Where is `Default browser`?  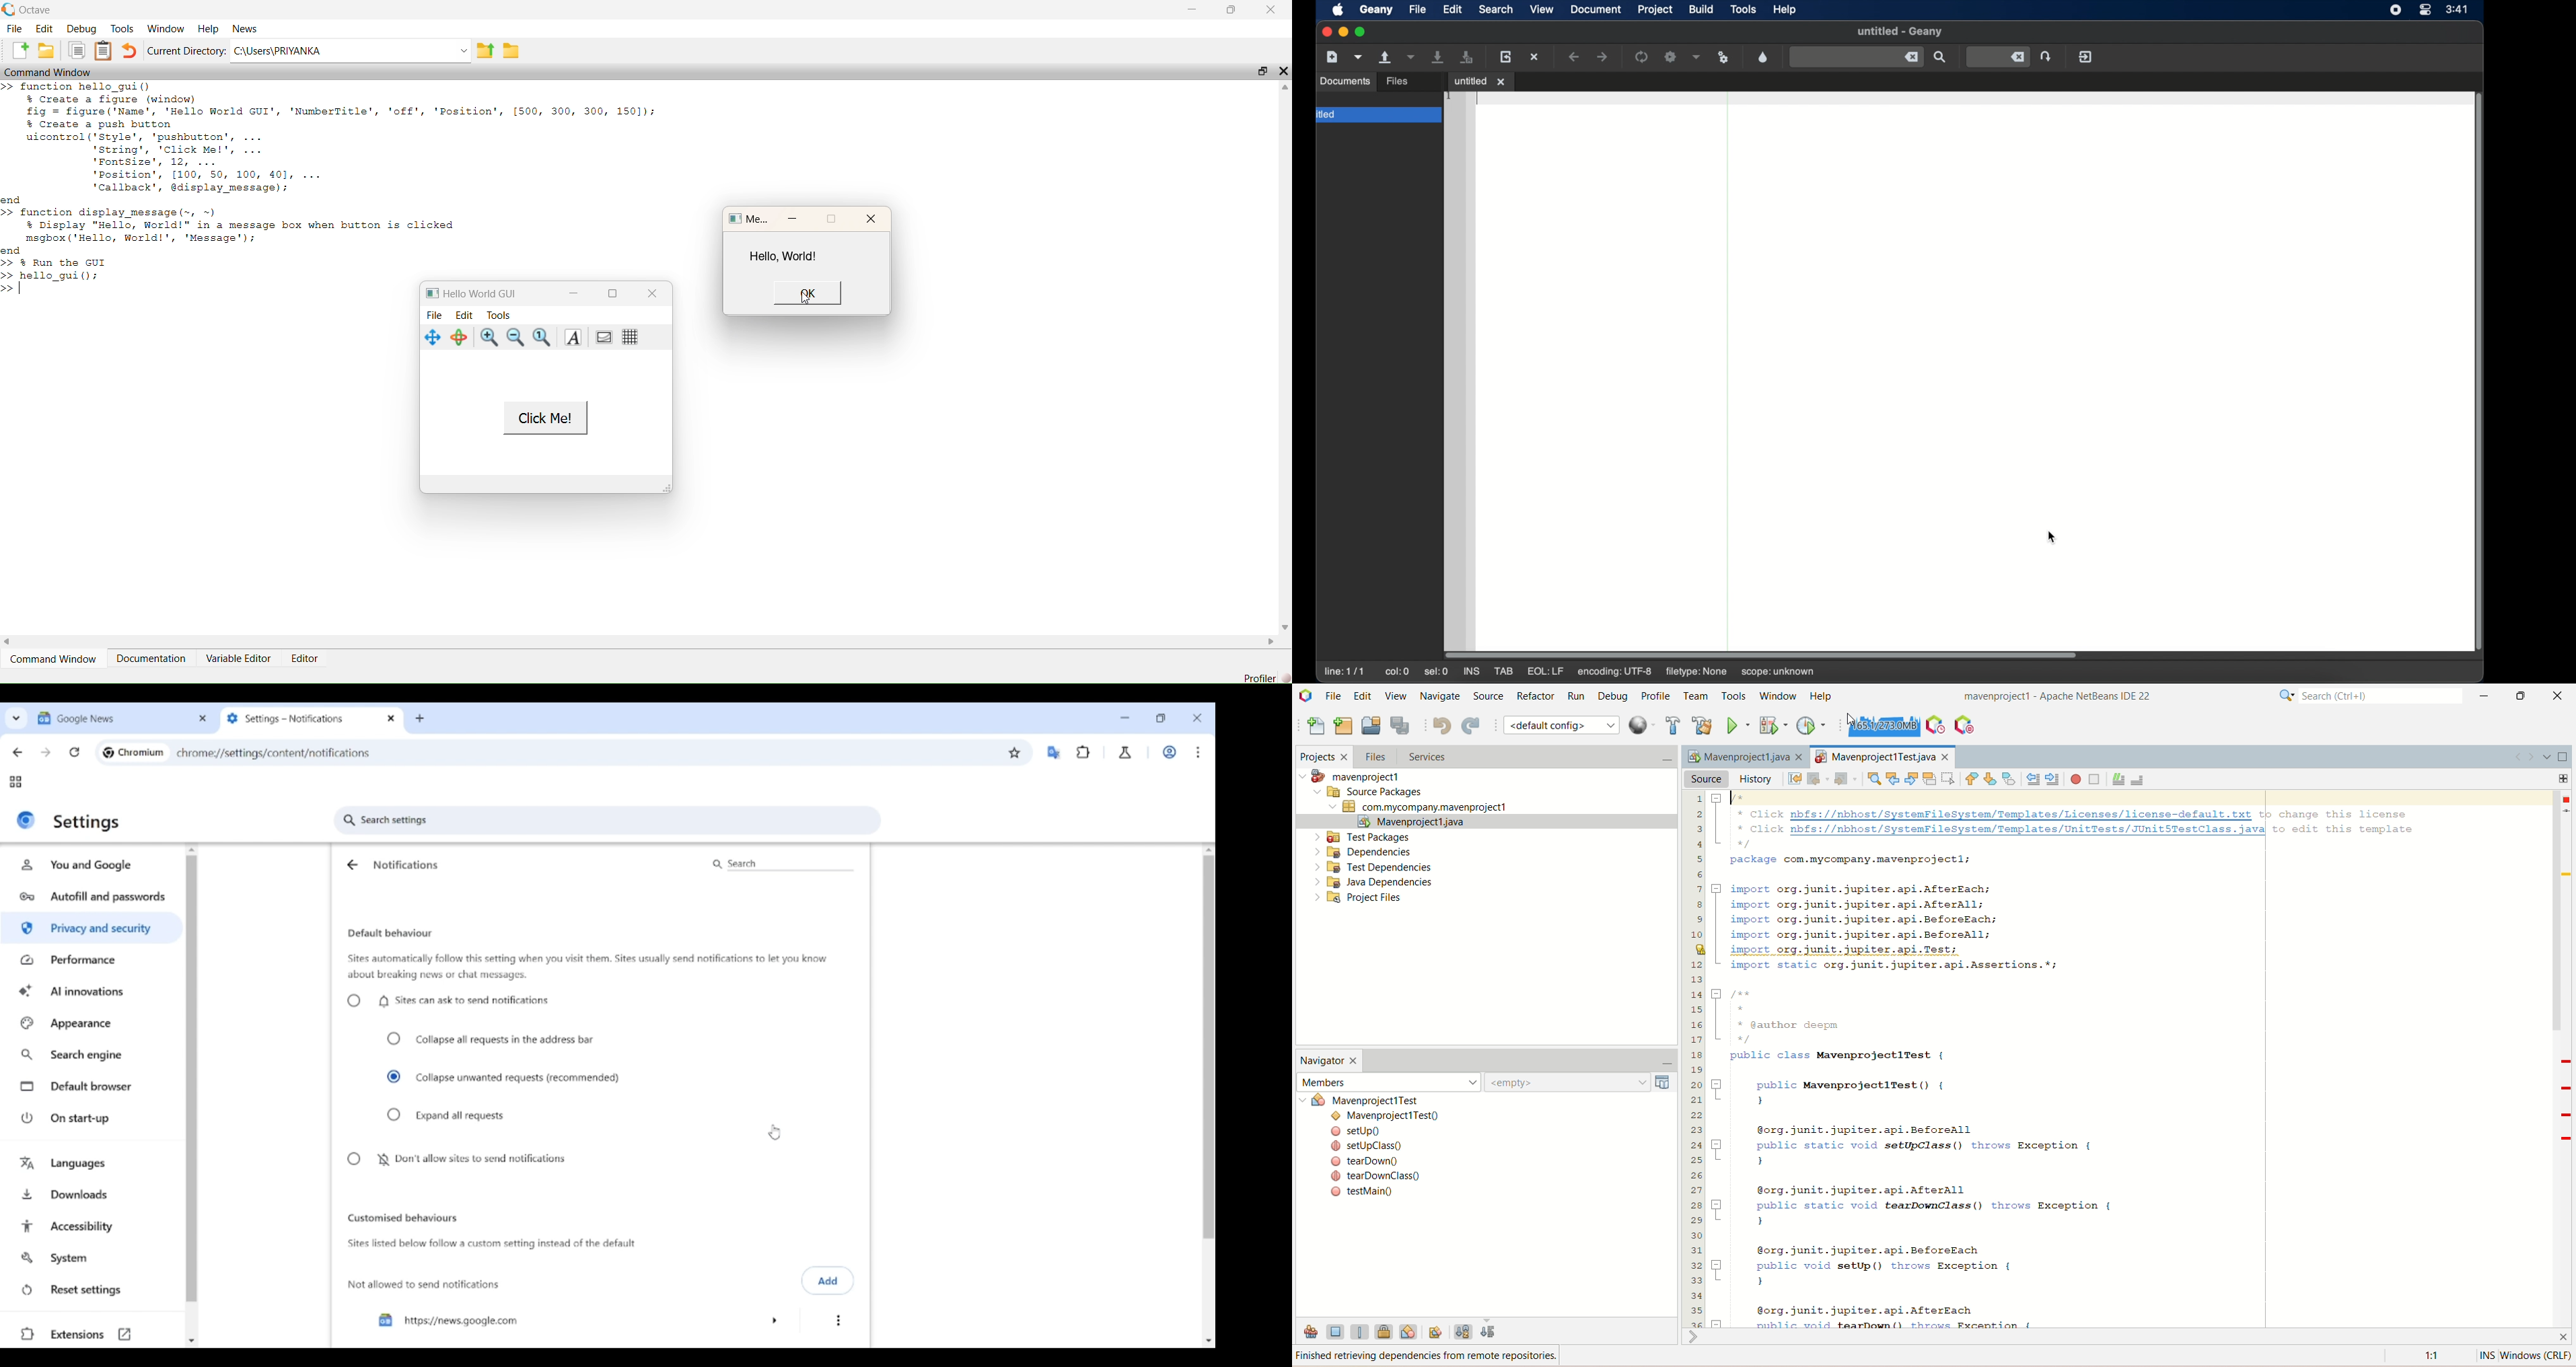 Default browser is located at coordinates (94, 1087).